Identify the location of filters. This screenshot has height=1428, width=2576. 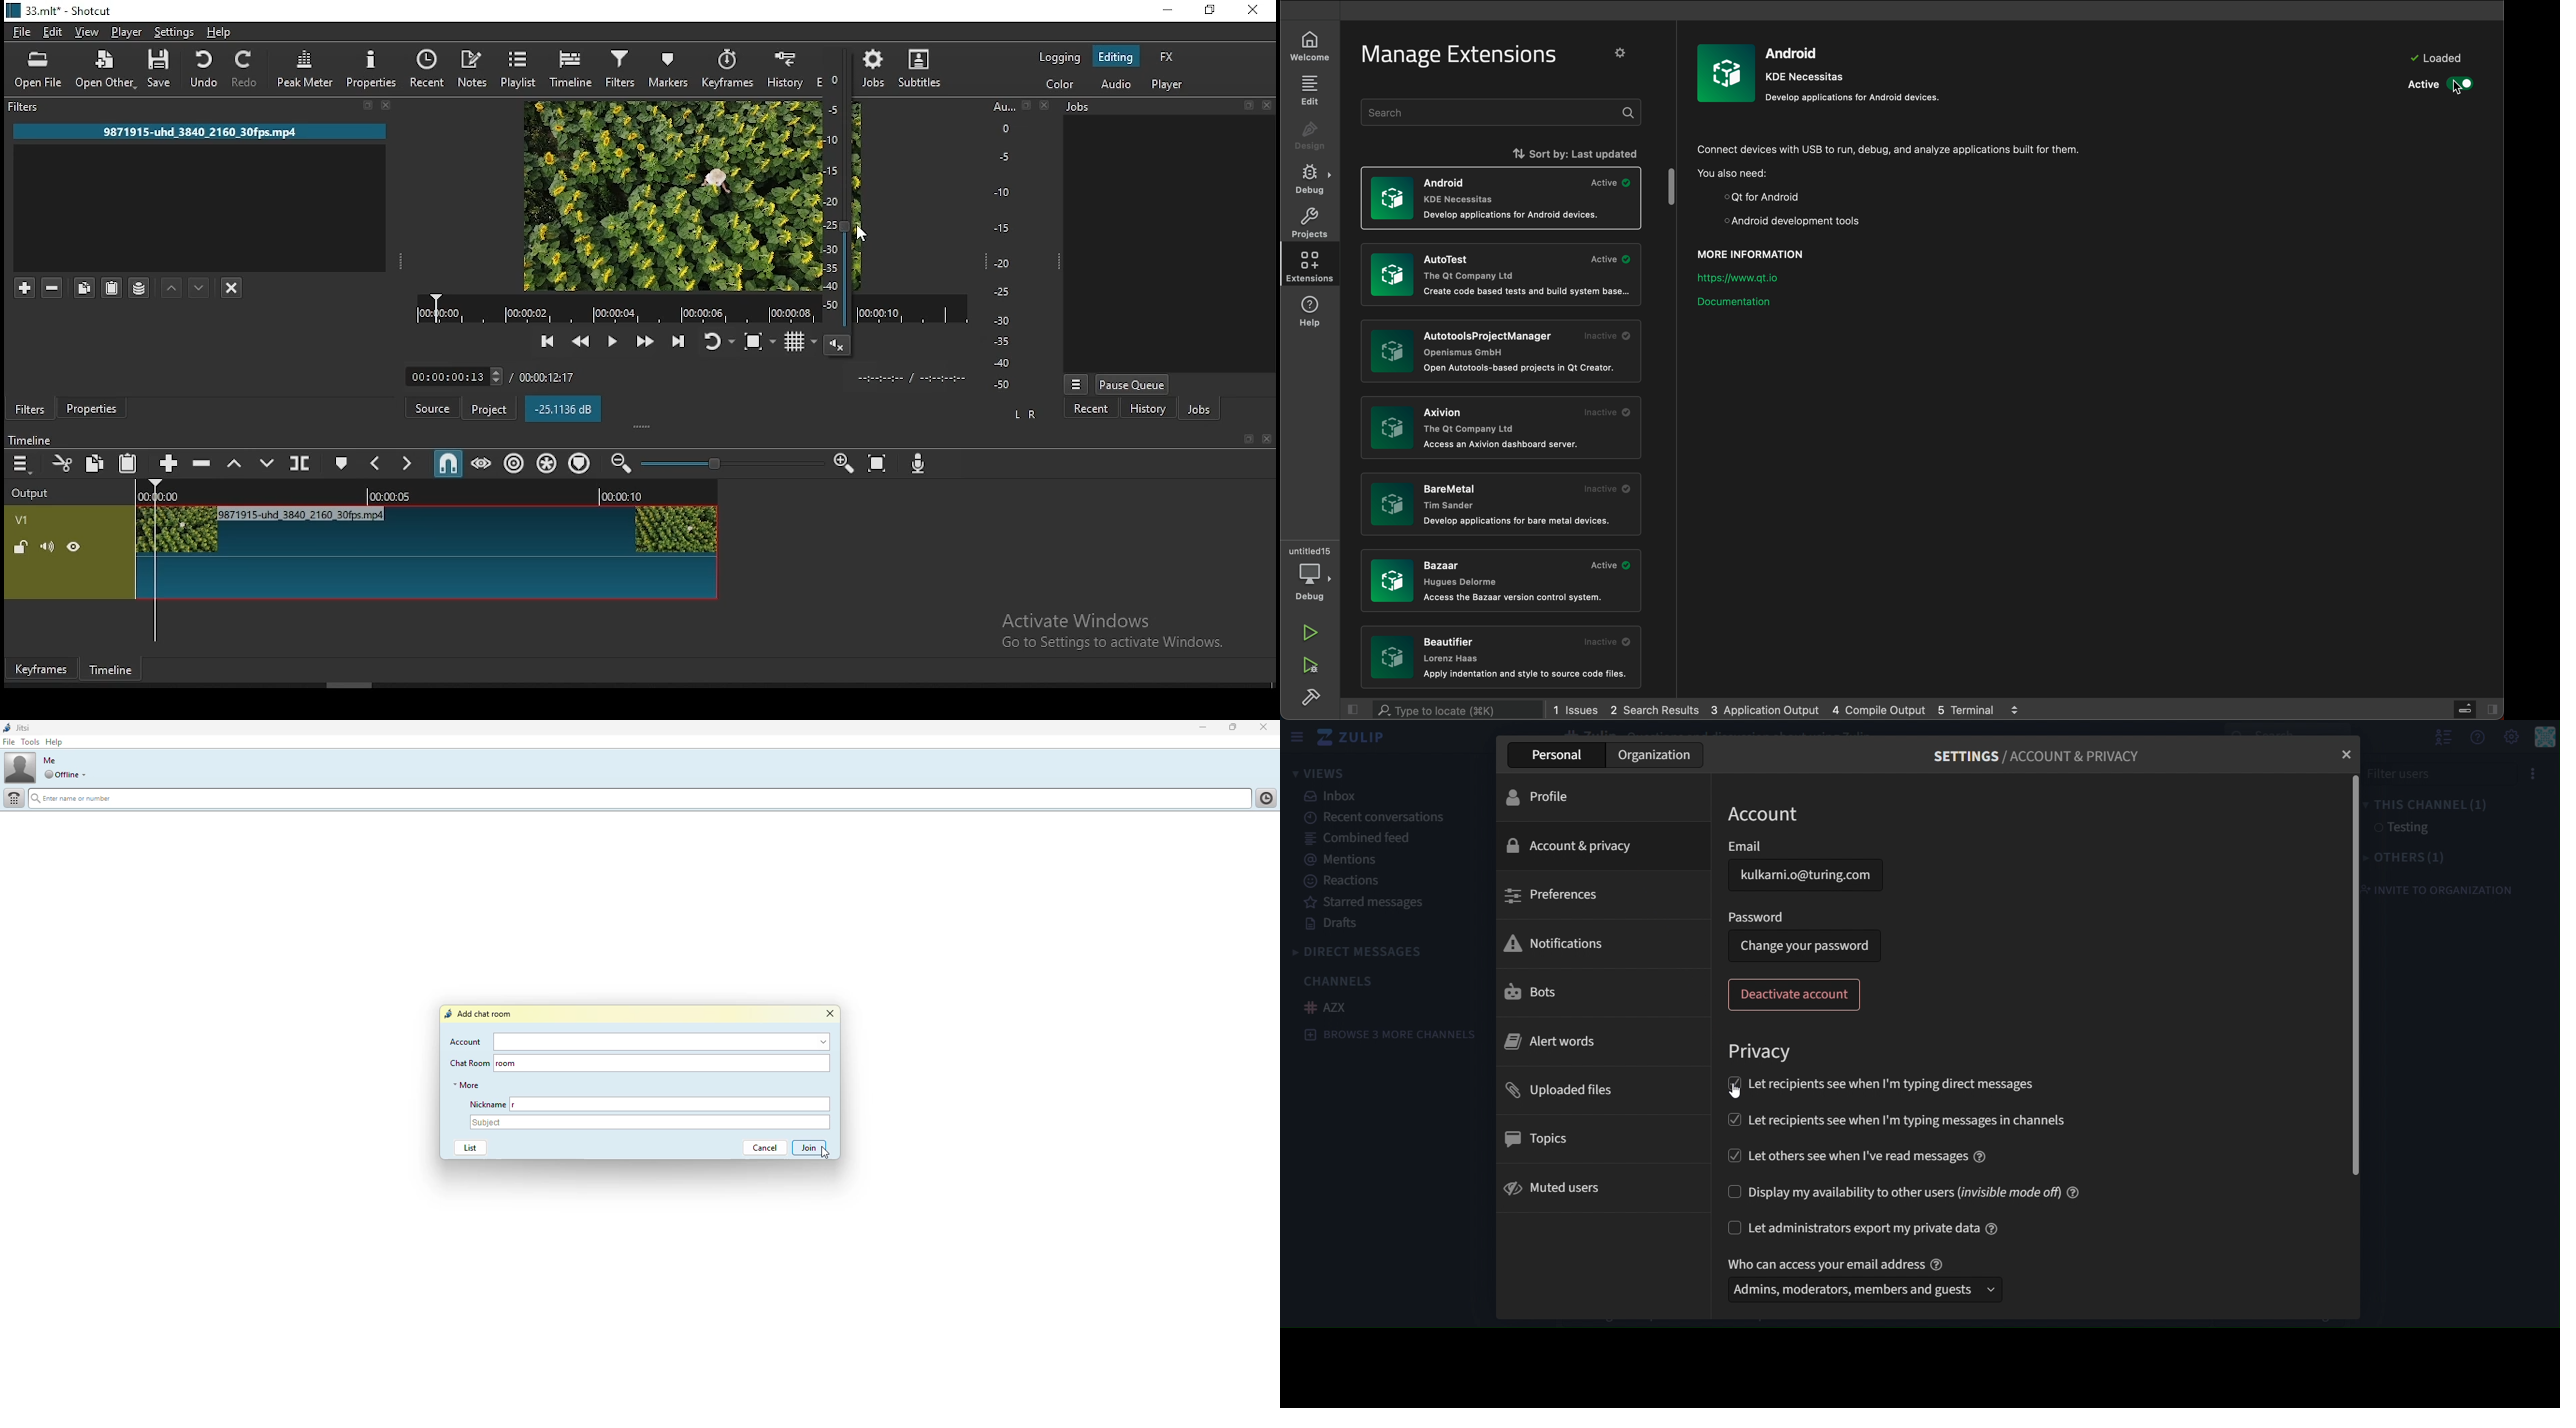
(26, 109).